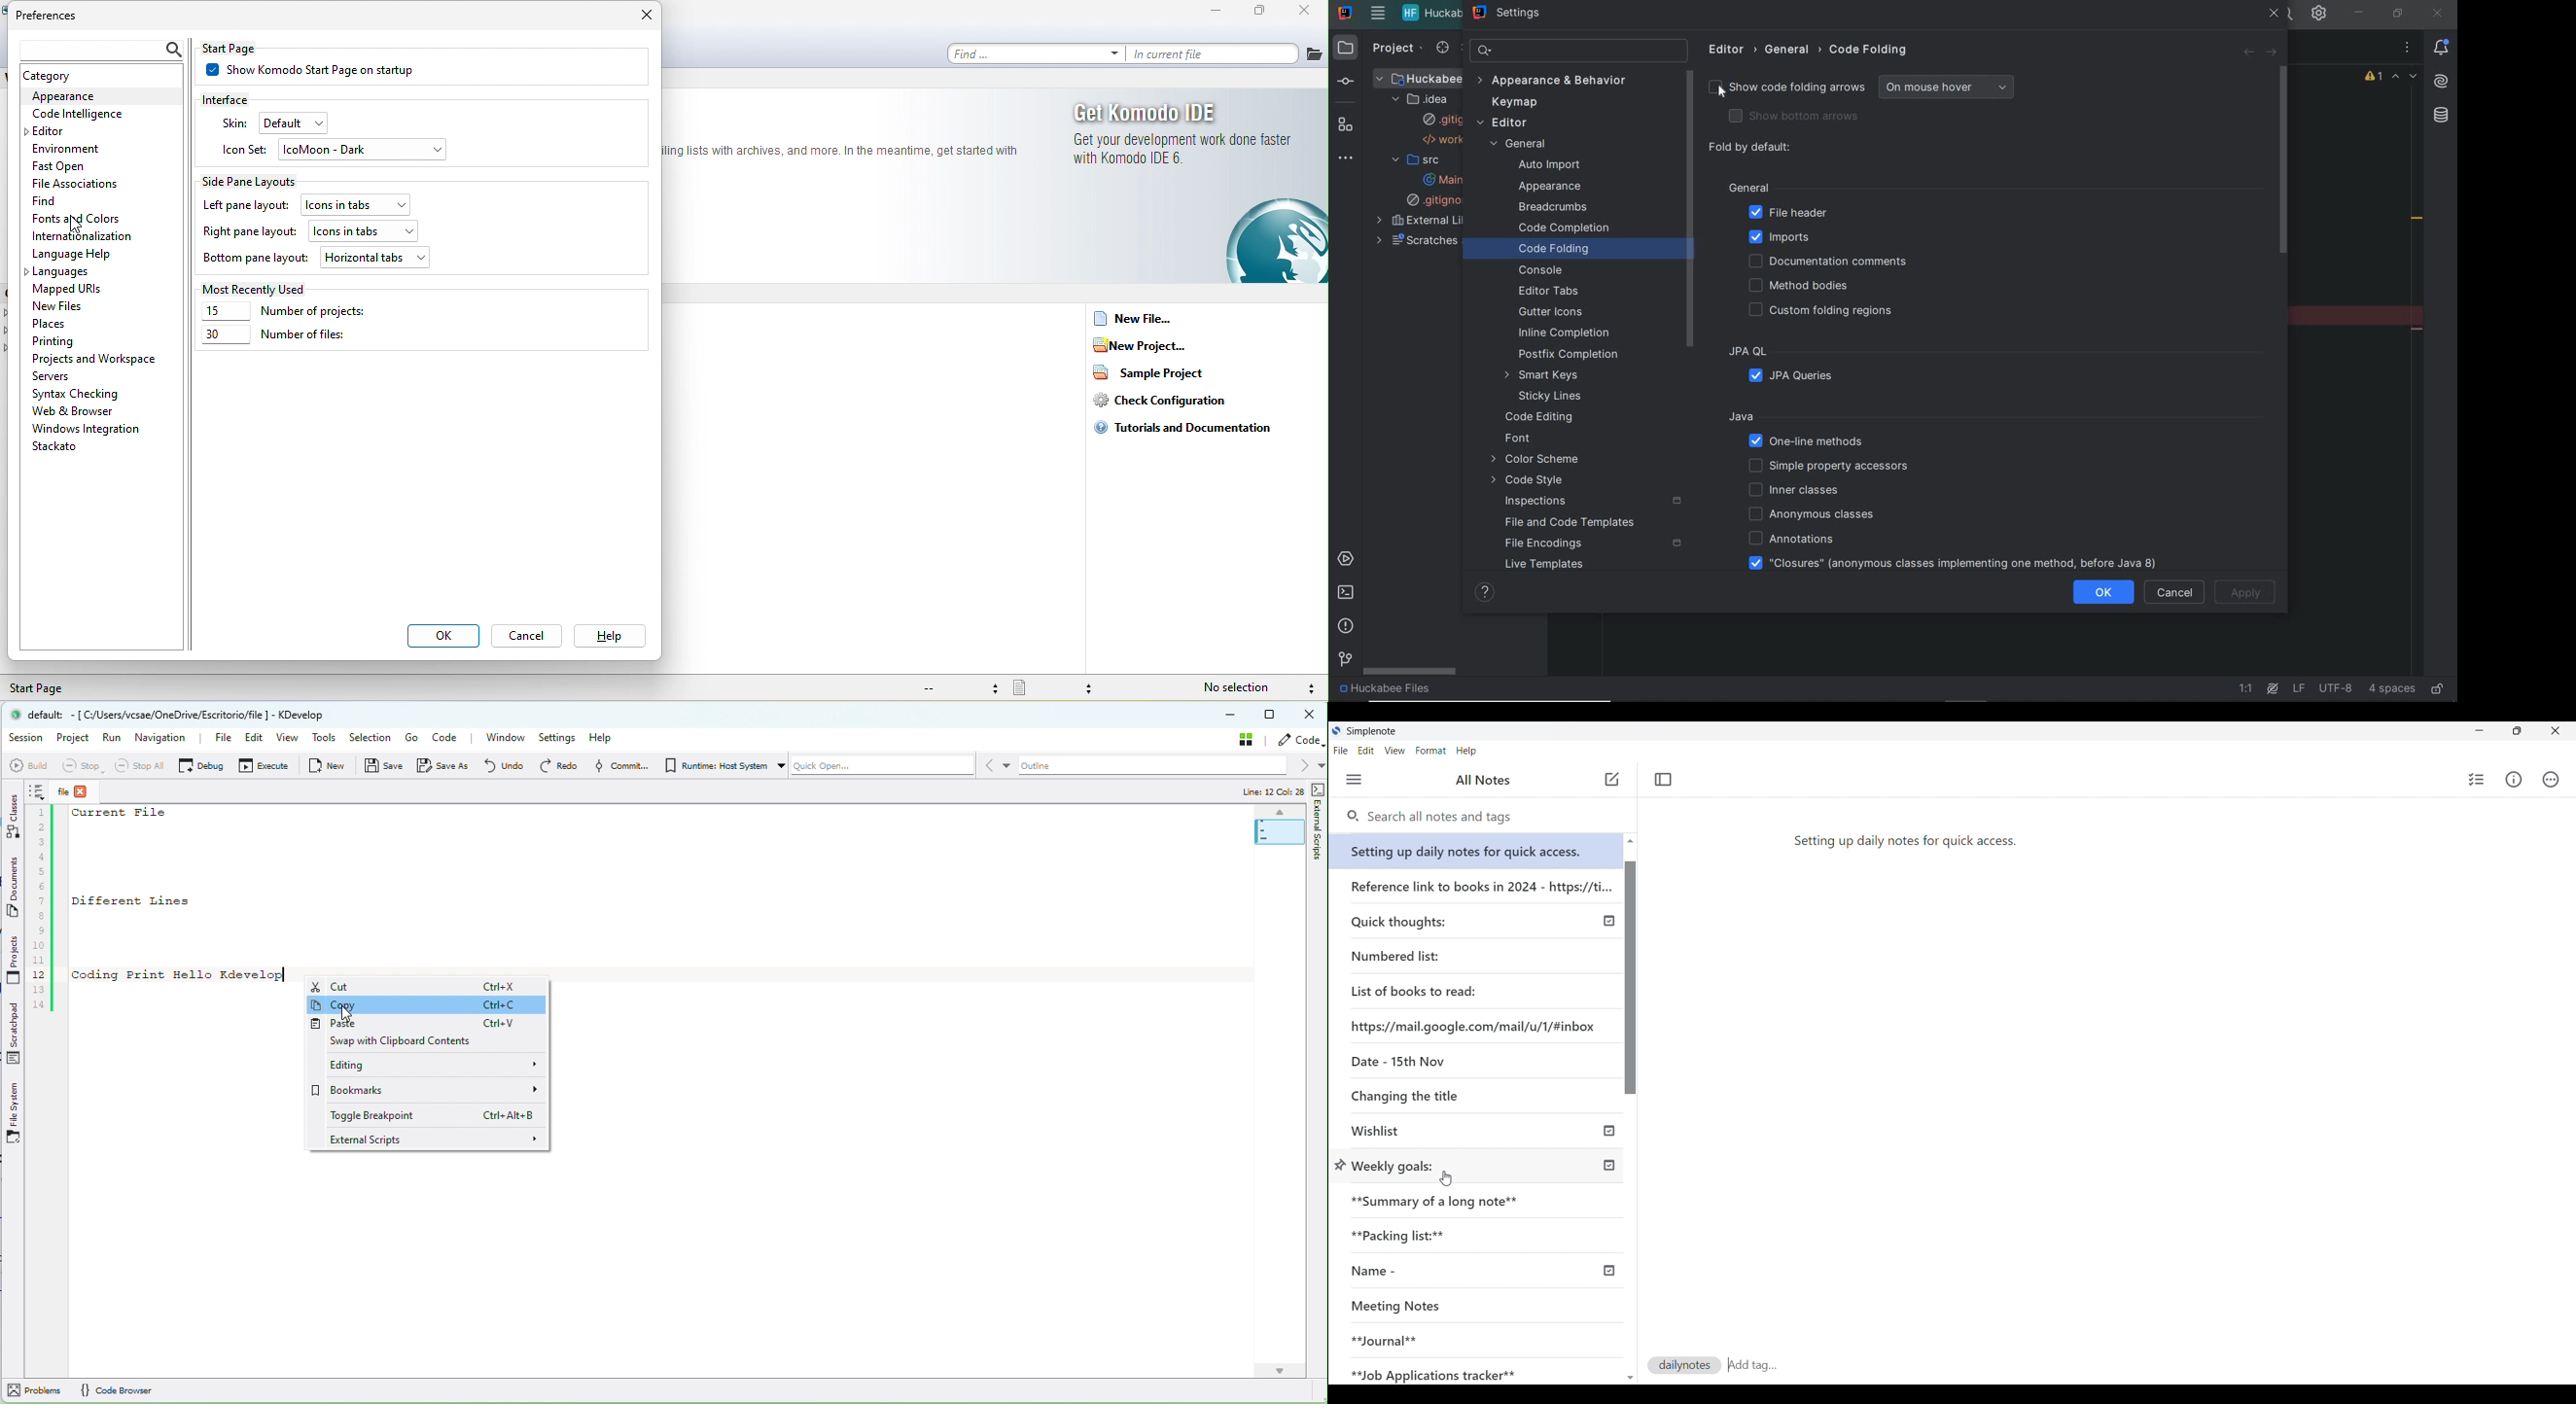 The height and width of the screenshot is (1428, 2576). Describe the element at coordinates (1157, 376) in the screenshot. I see `sample project` at that location.